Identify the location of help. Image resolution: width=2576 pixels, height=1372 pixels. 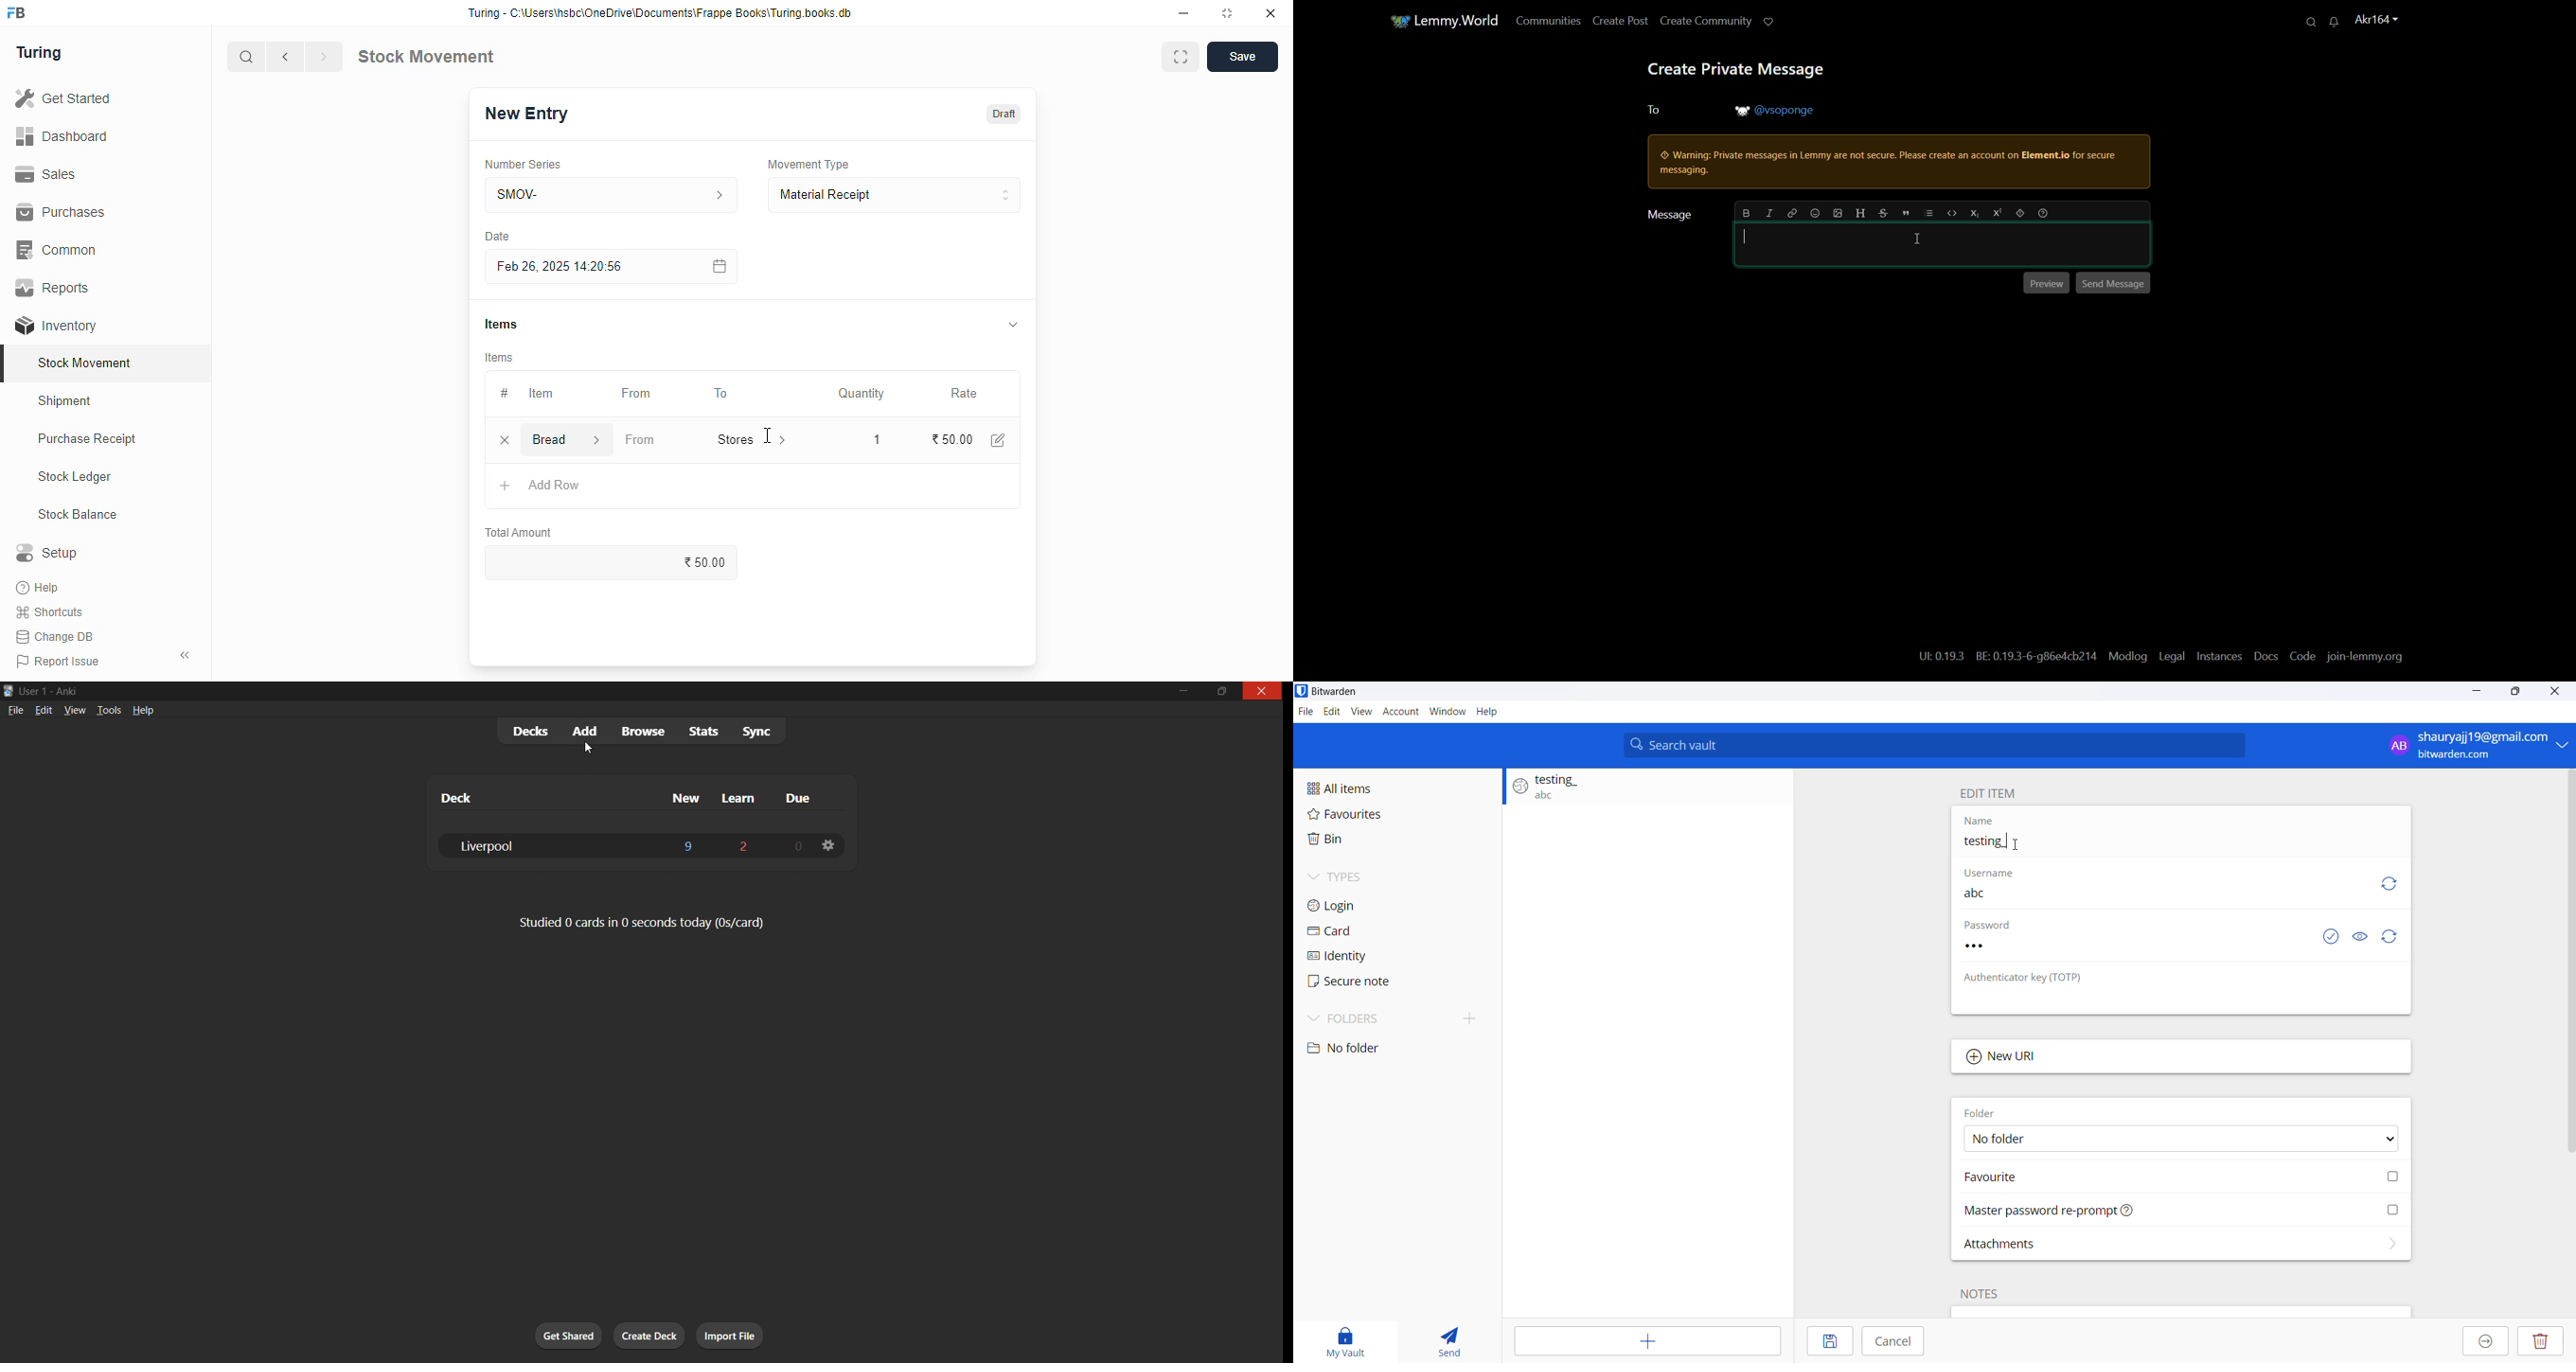
(40, 588).